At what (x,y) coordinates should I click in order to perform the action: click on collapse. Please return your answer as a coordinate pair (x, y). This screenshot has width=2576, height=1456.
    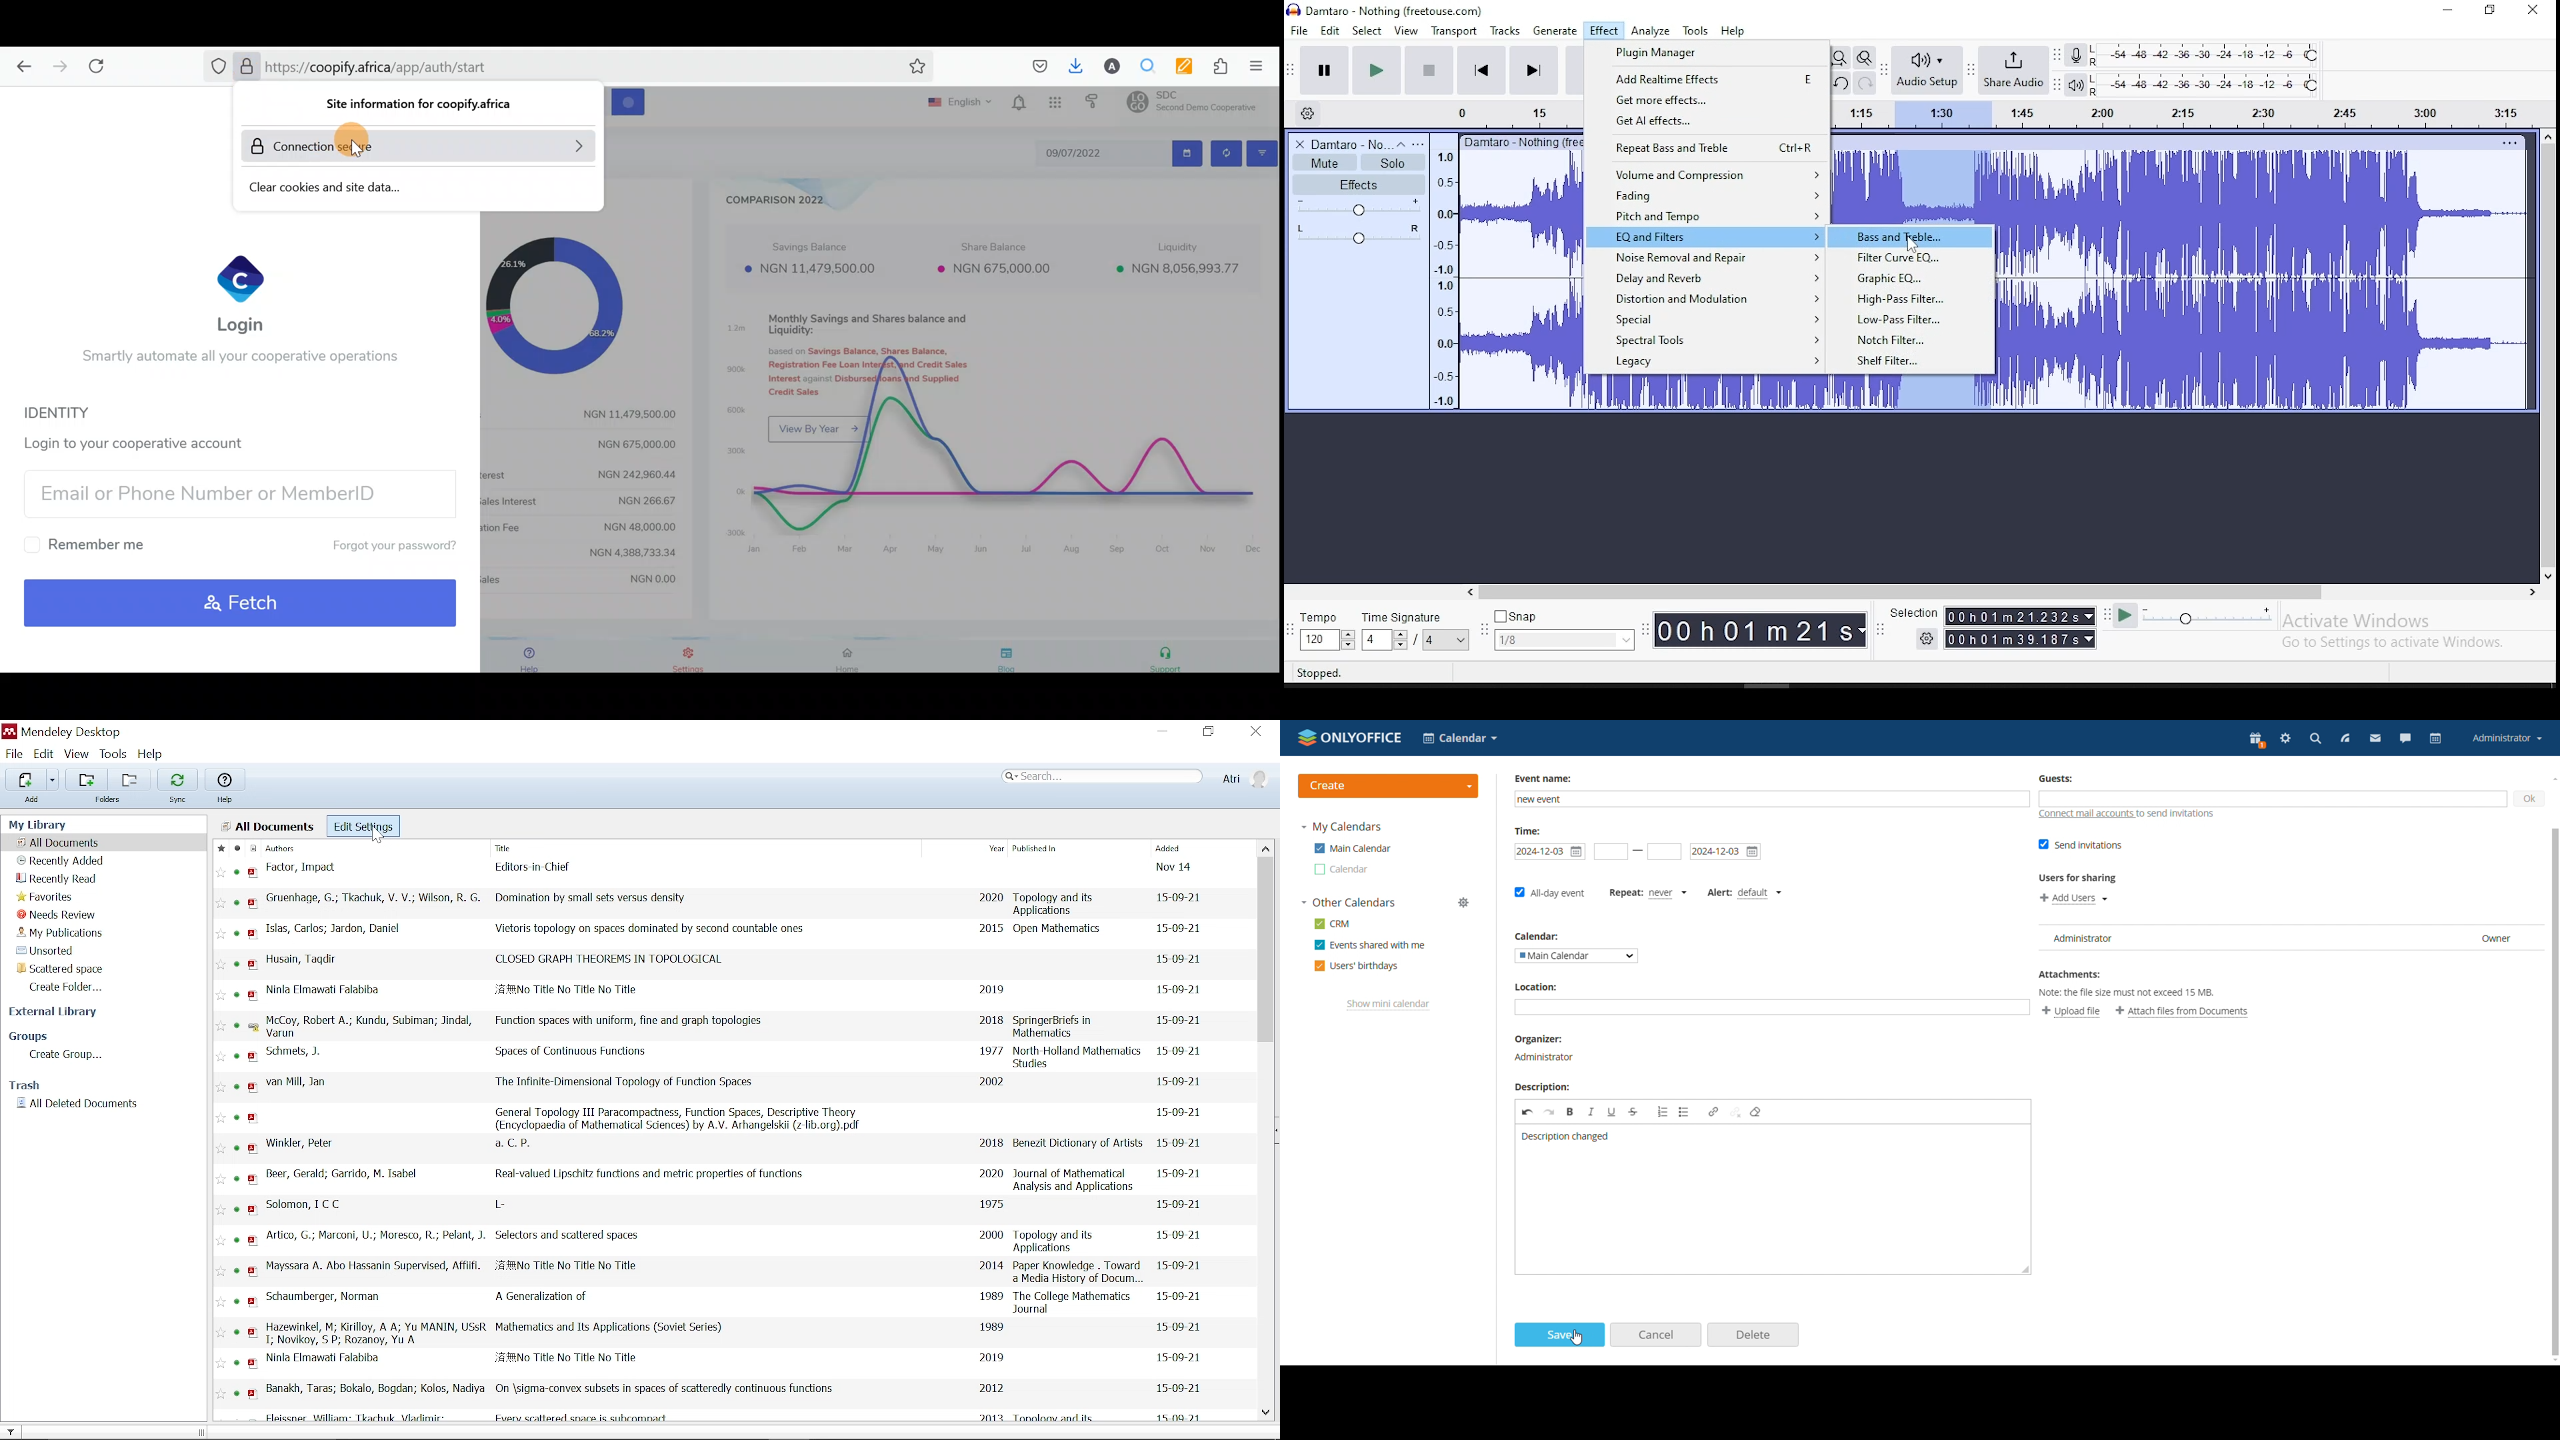
    Looking at the image, I should click on (1400, 144).